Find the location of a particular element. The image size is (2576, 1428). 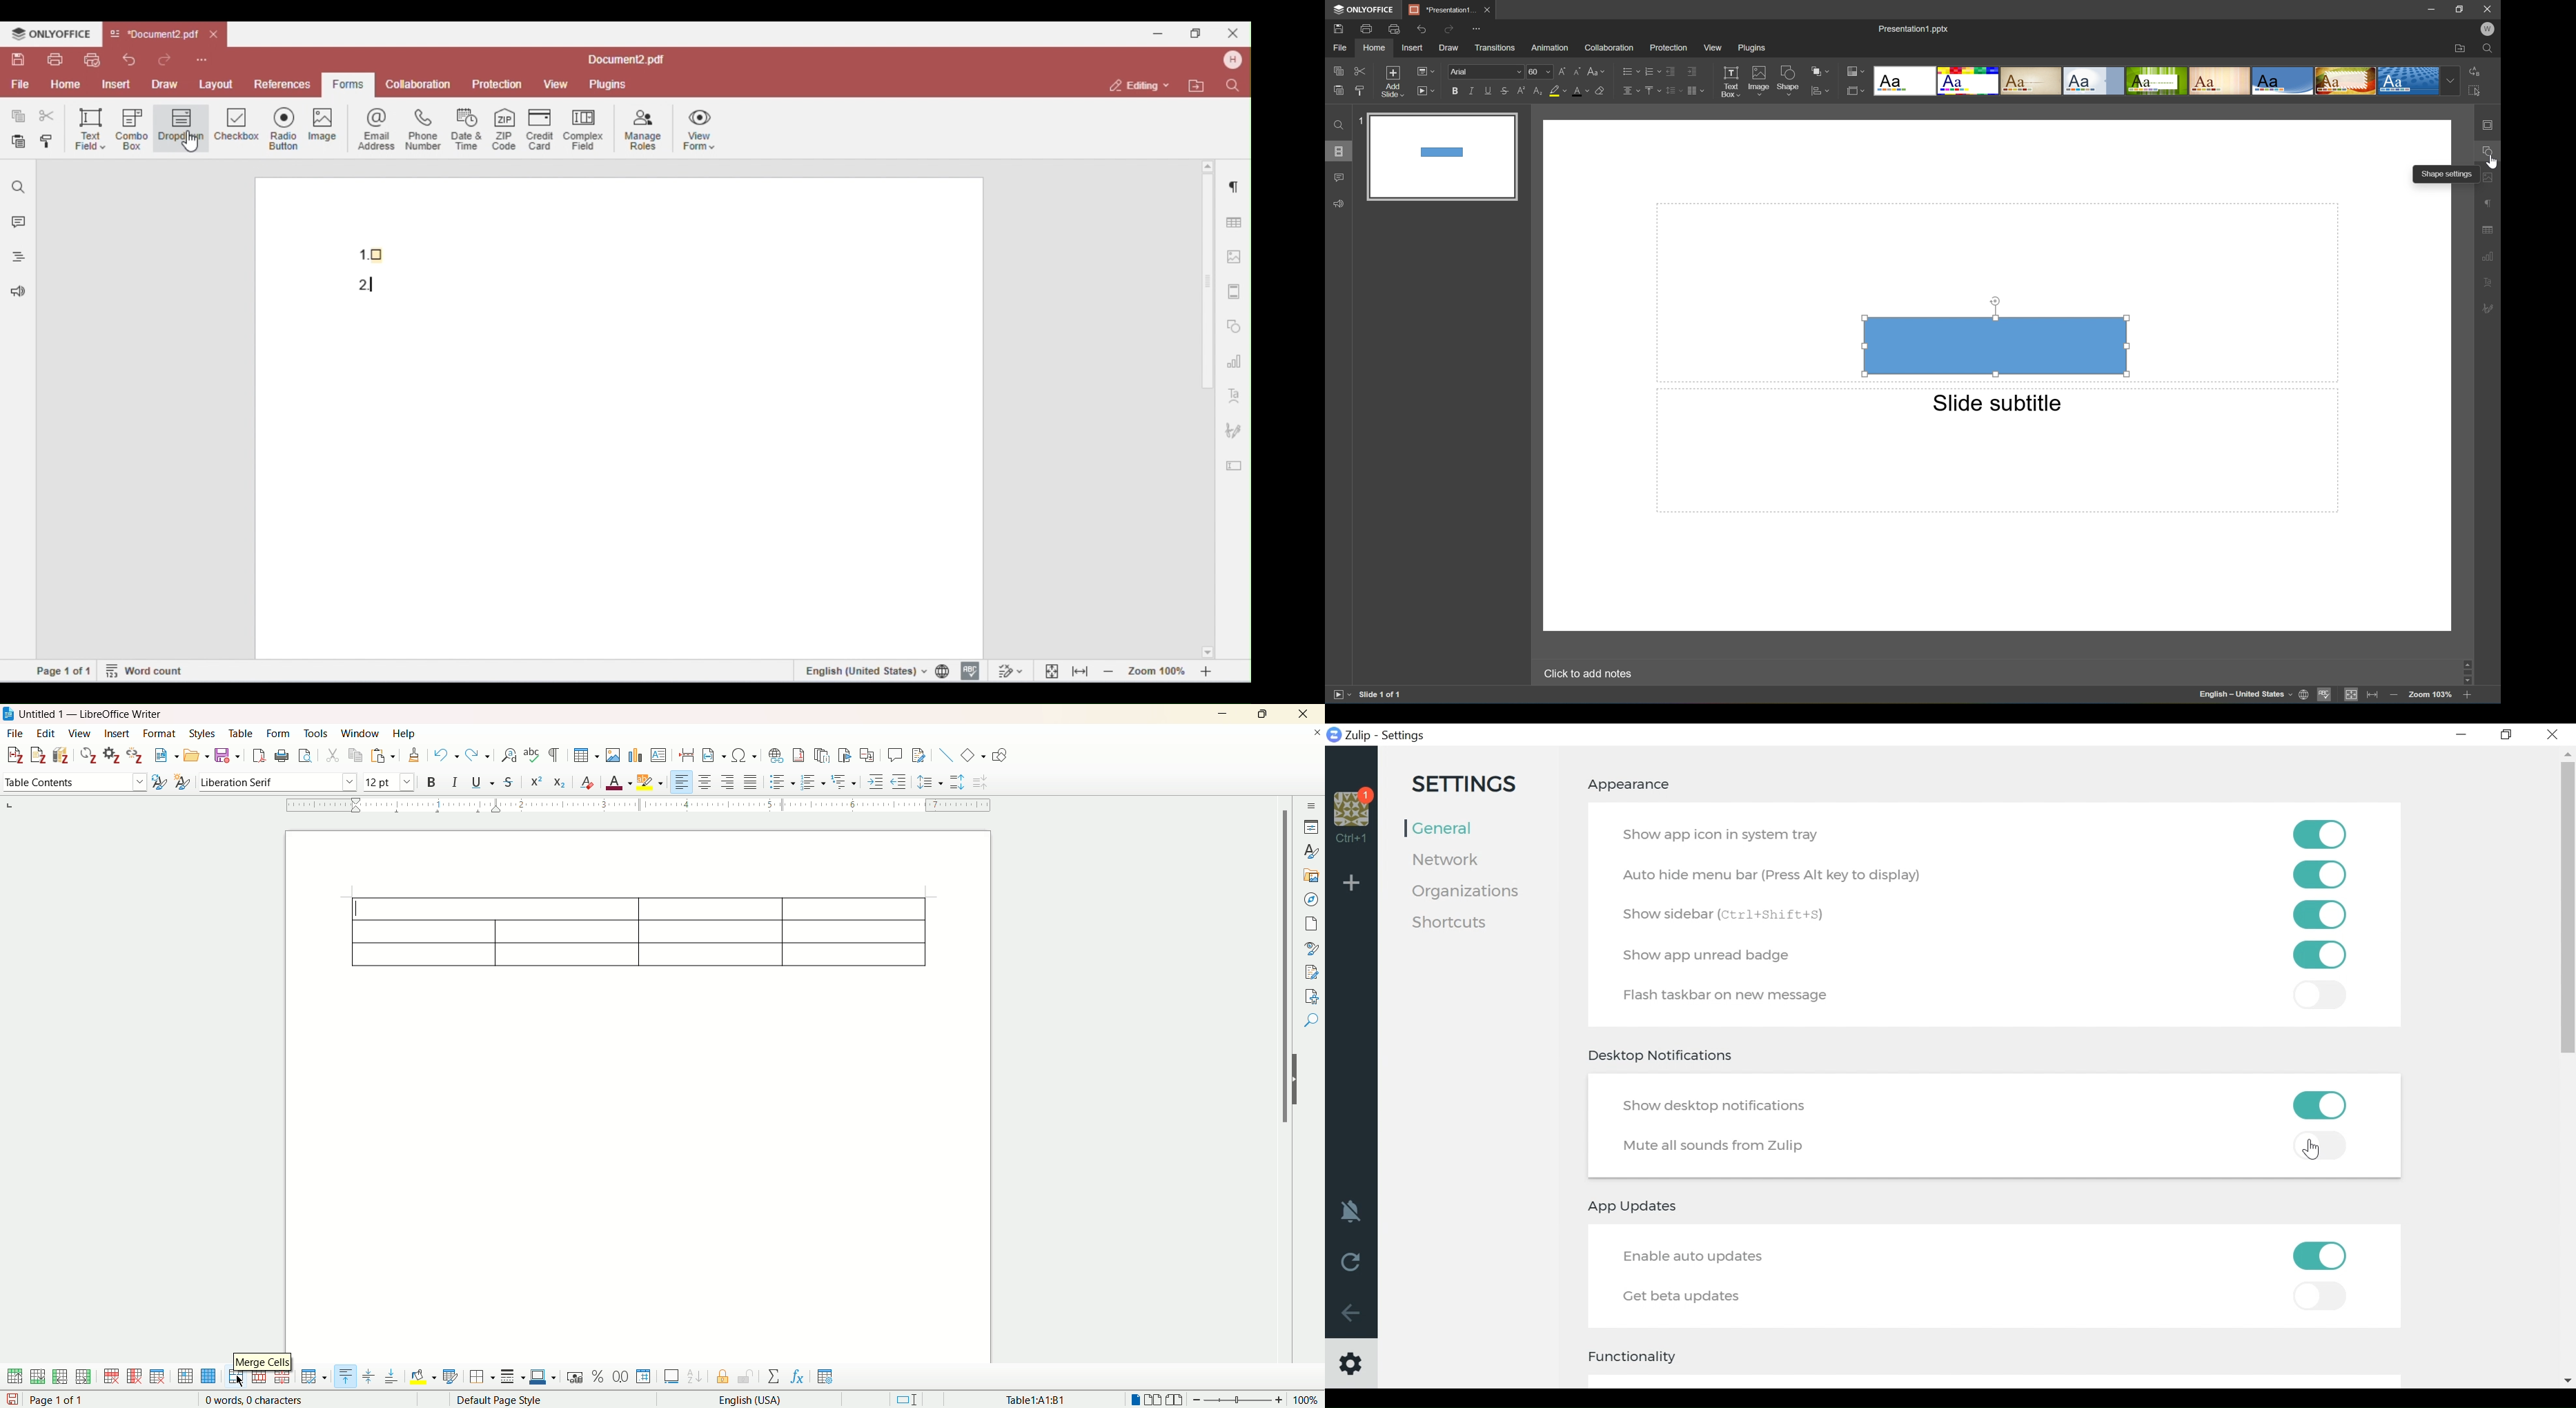

select cell is located at coordinates (183, 1378).